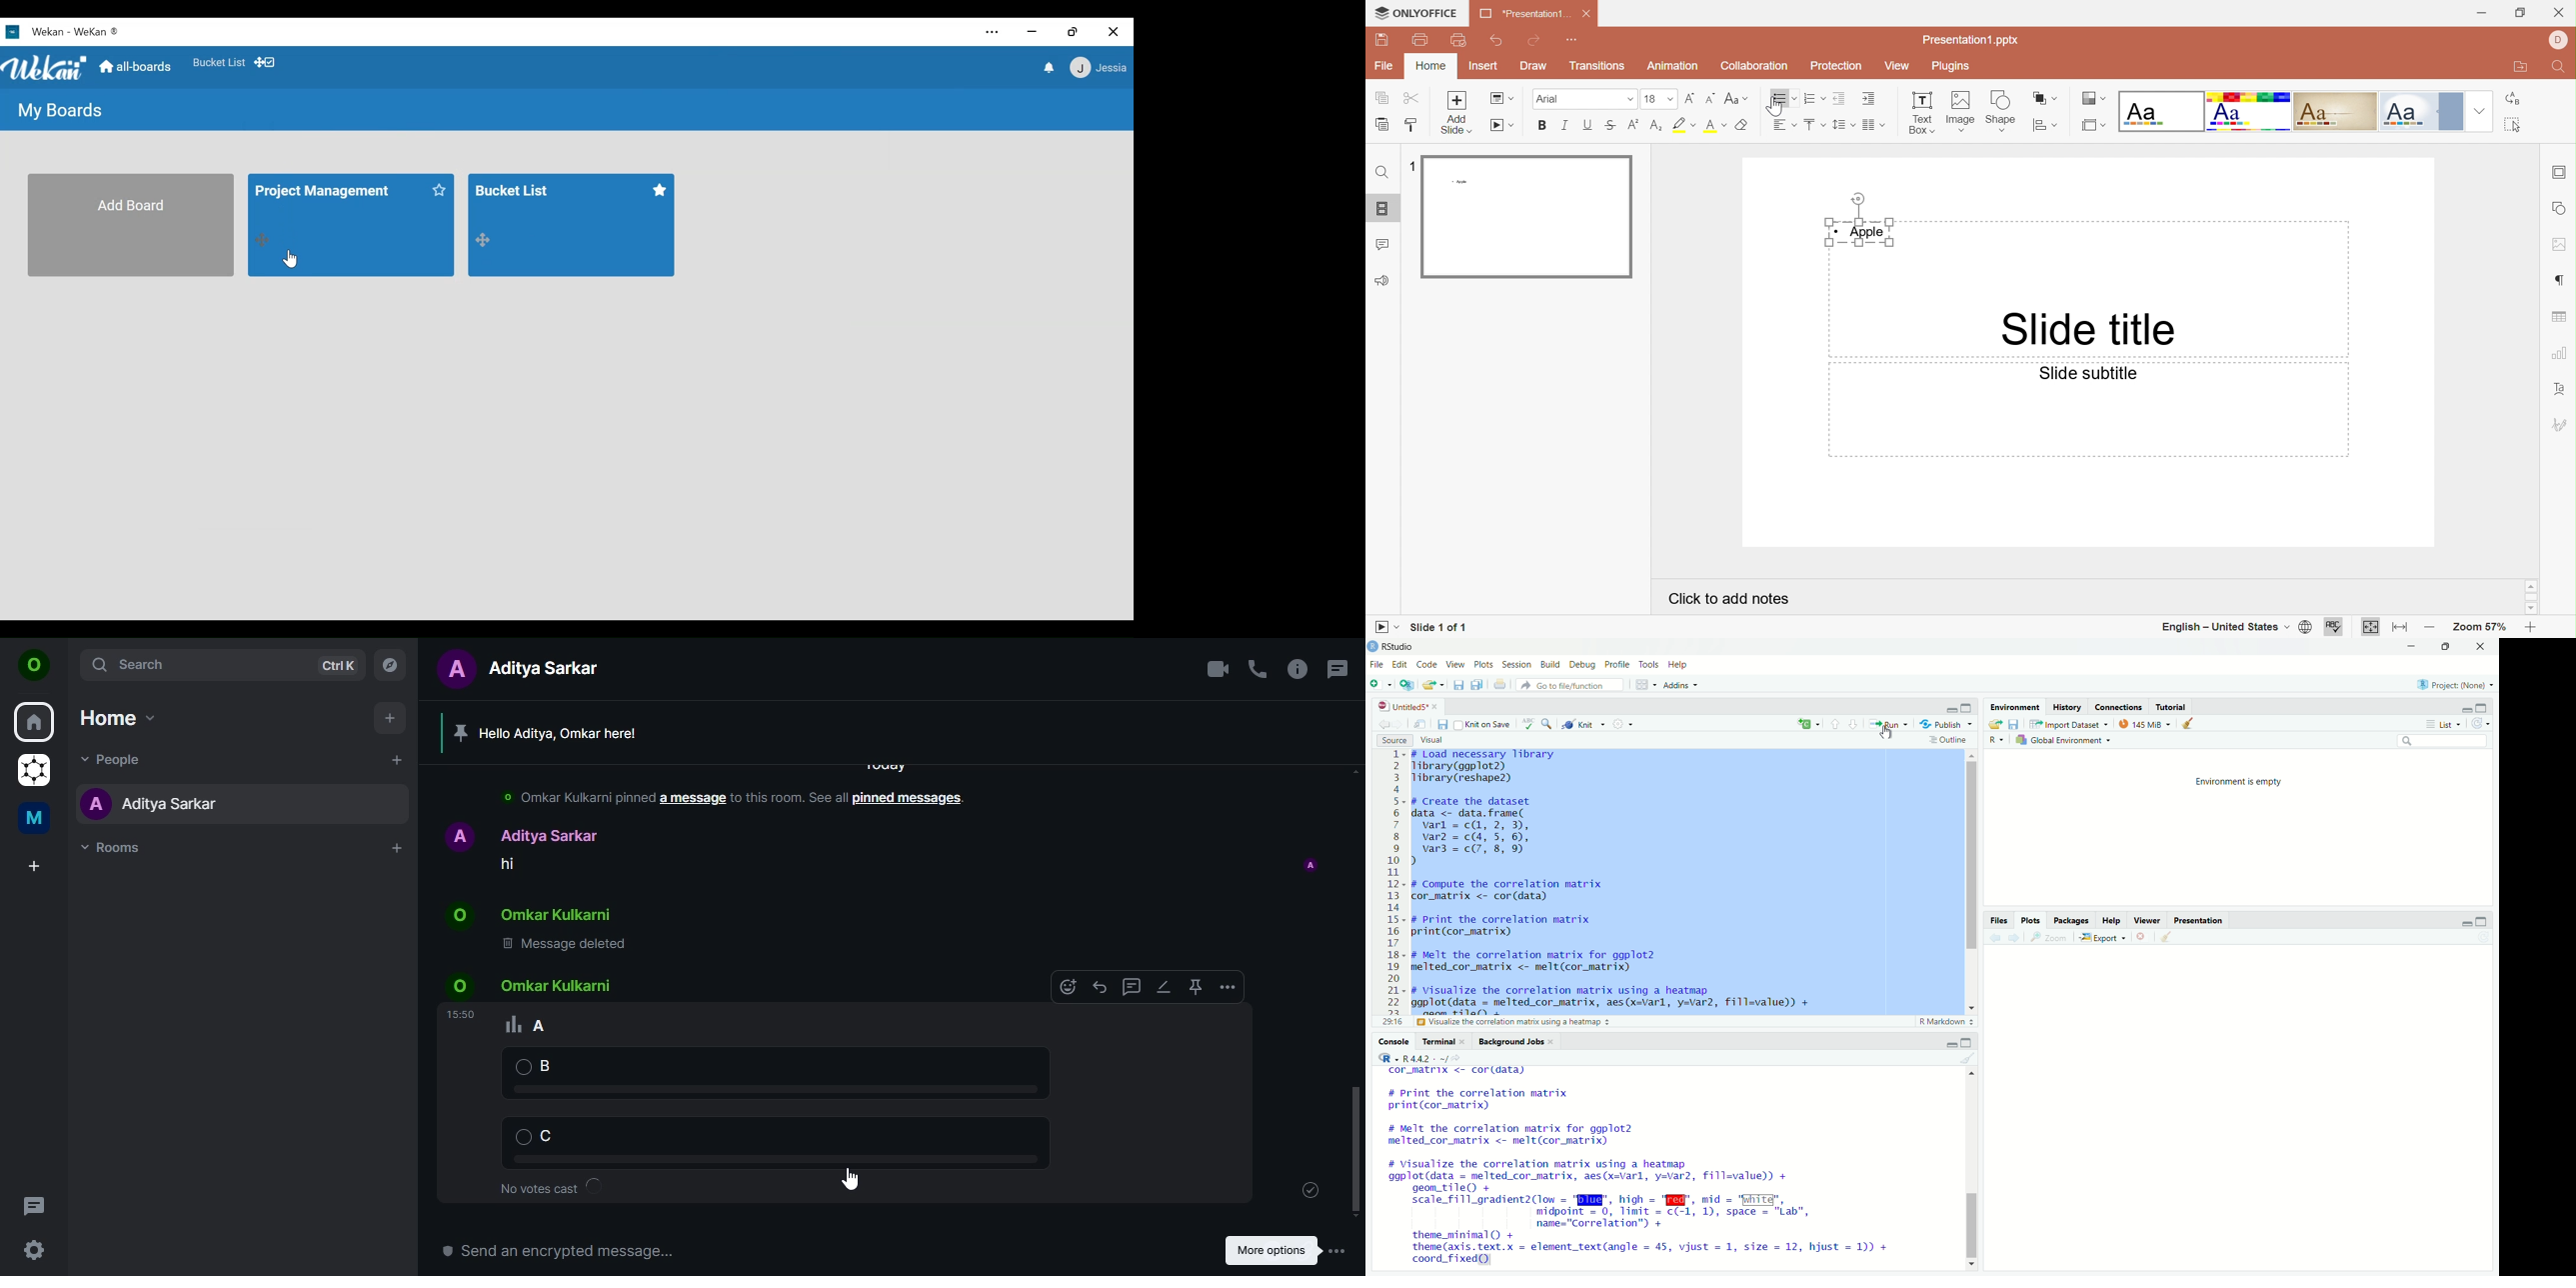 This screenshot has width=2576, height=1288. What do you see at coordinates (327, 188) in the screenshot?
I see `board title` at bounding box center [327, 188].